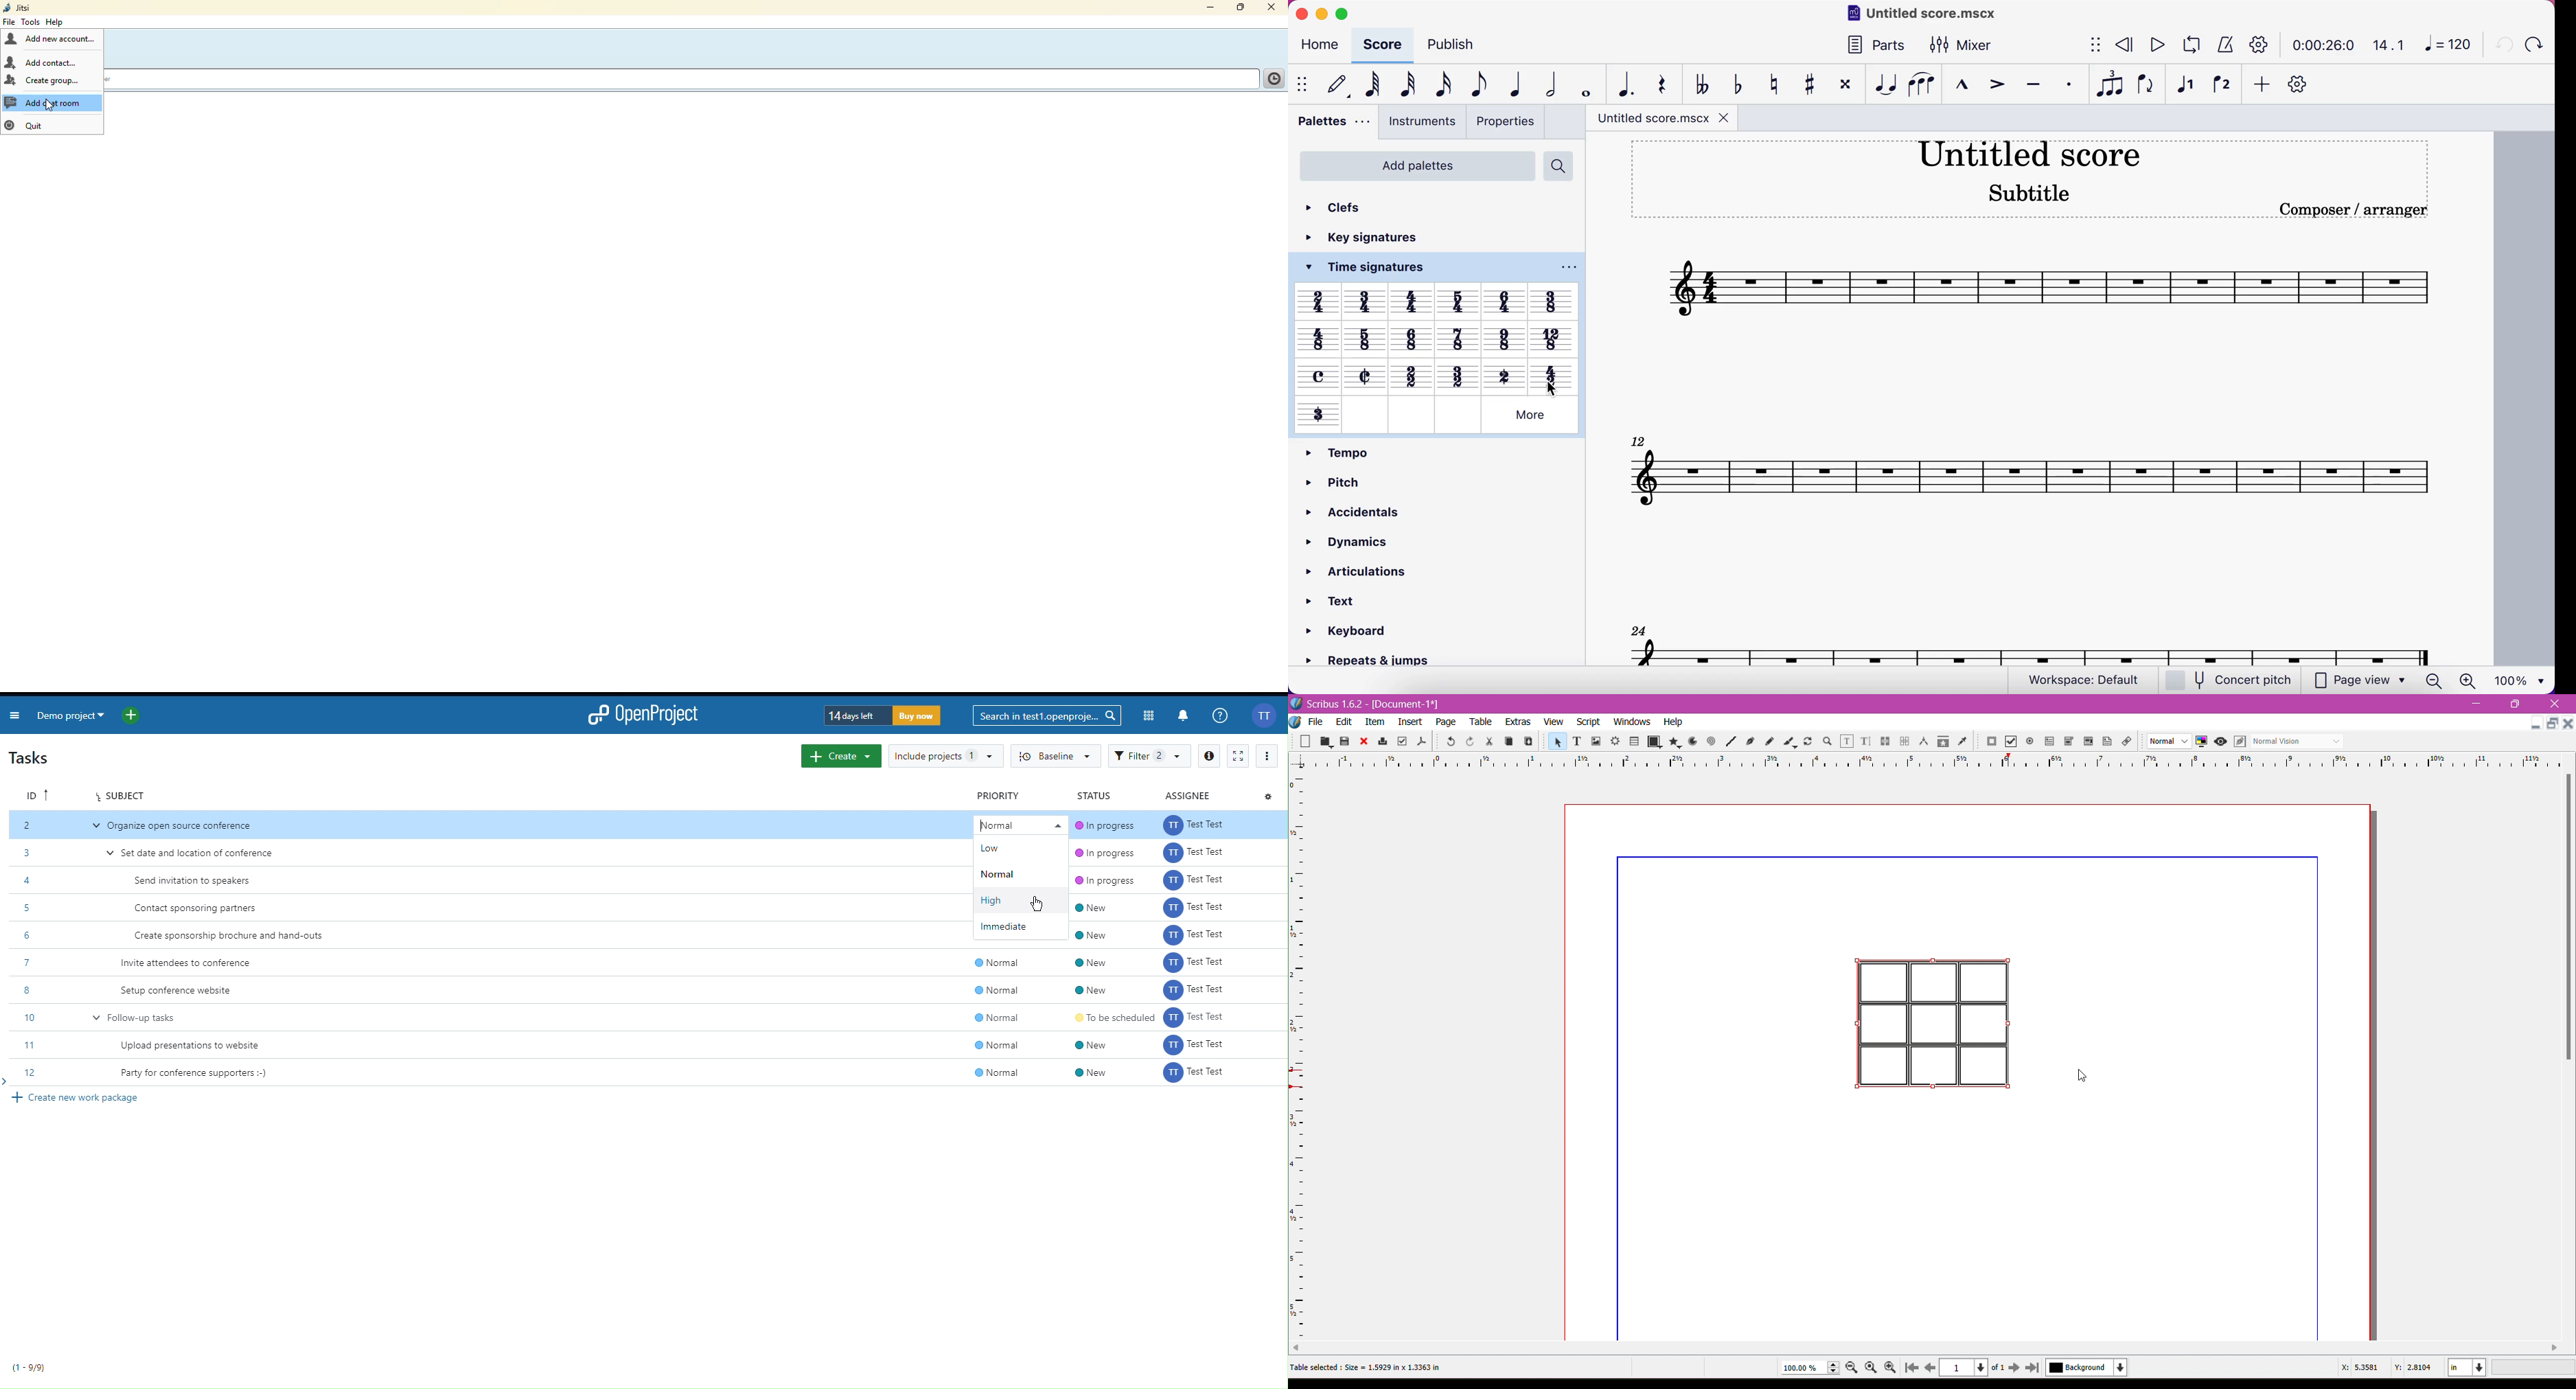 This screenshot has width=2576, height=1400. I want to click on Close, so click(1362, 742).